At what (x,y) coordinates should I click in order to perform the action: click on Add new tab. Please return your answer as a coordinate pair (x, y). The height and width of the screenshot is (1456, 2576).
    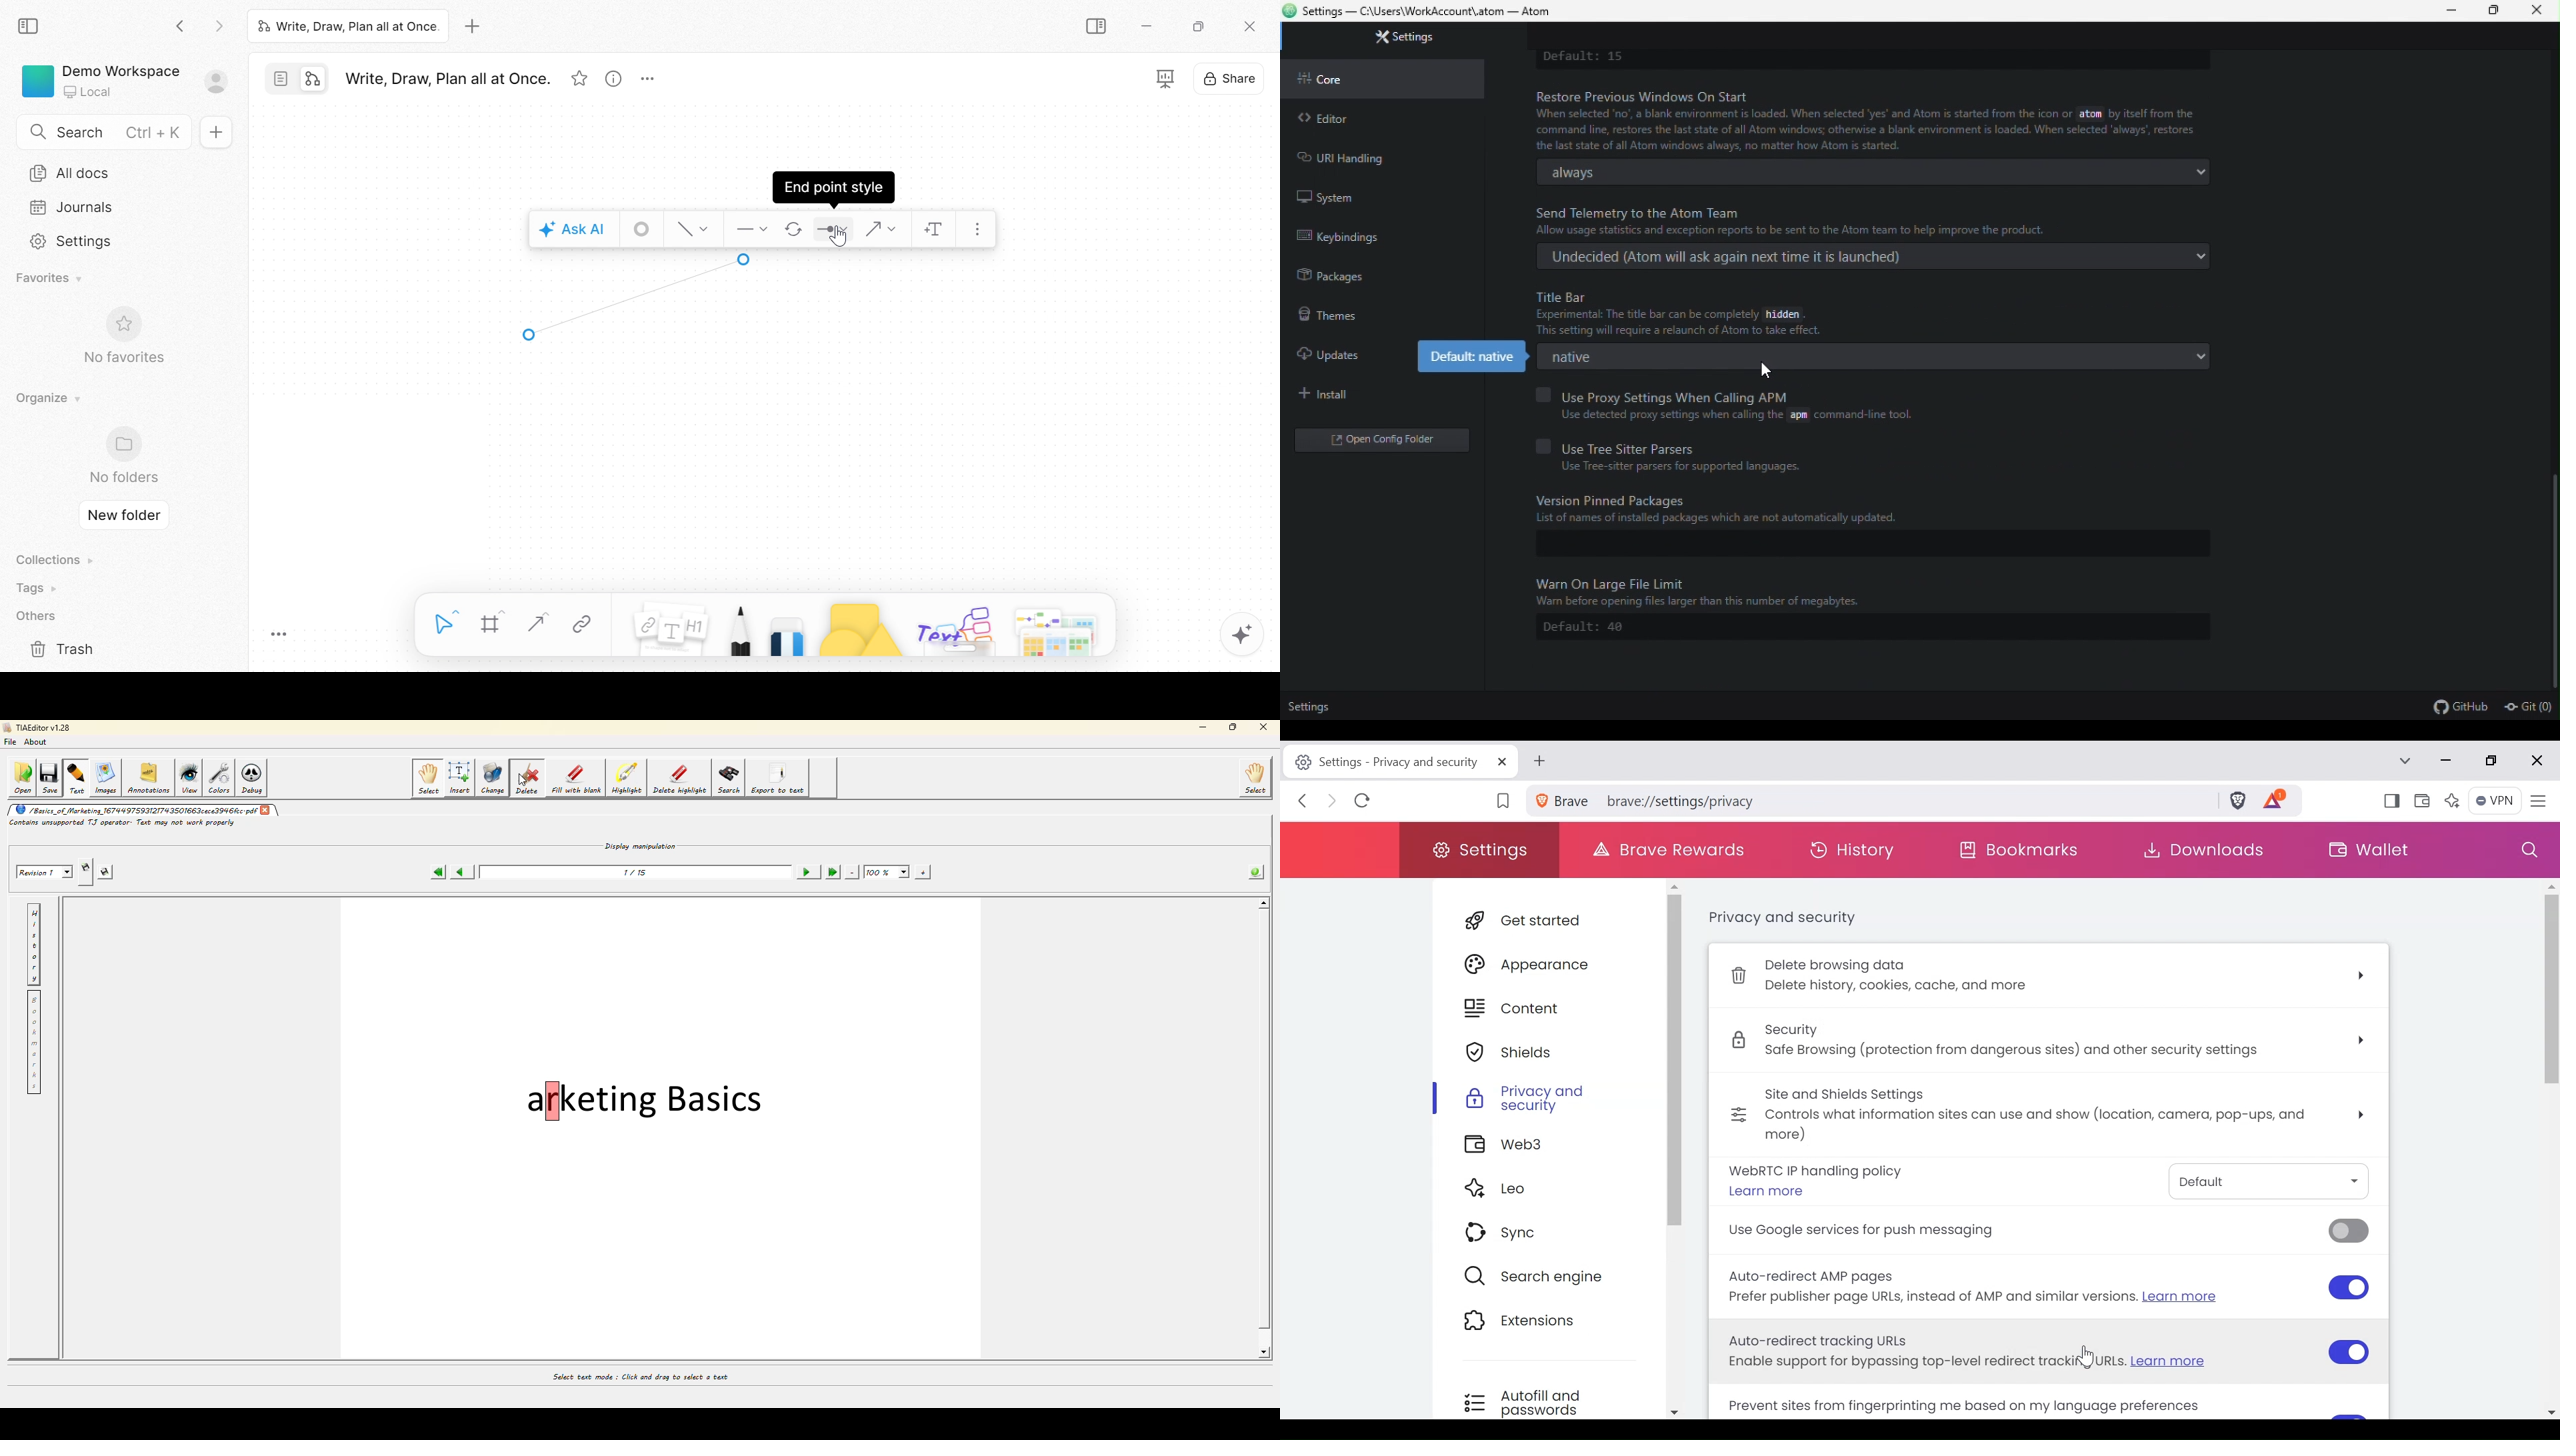
    Looking at the image, I should click on (475, 26).